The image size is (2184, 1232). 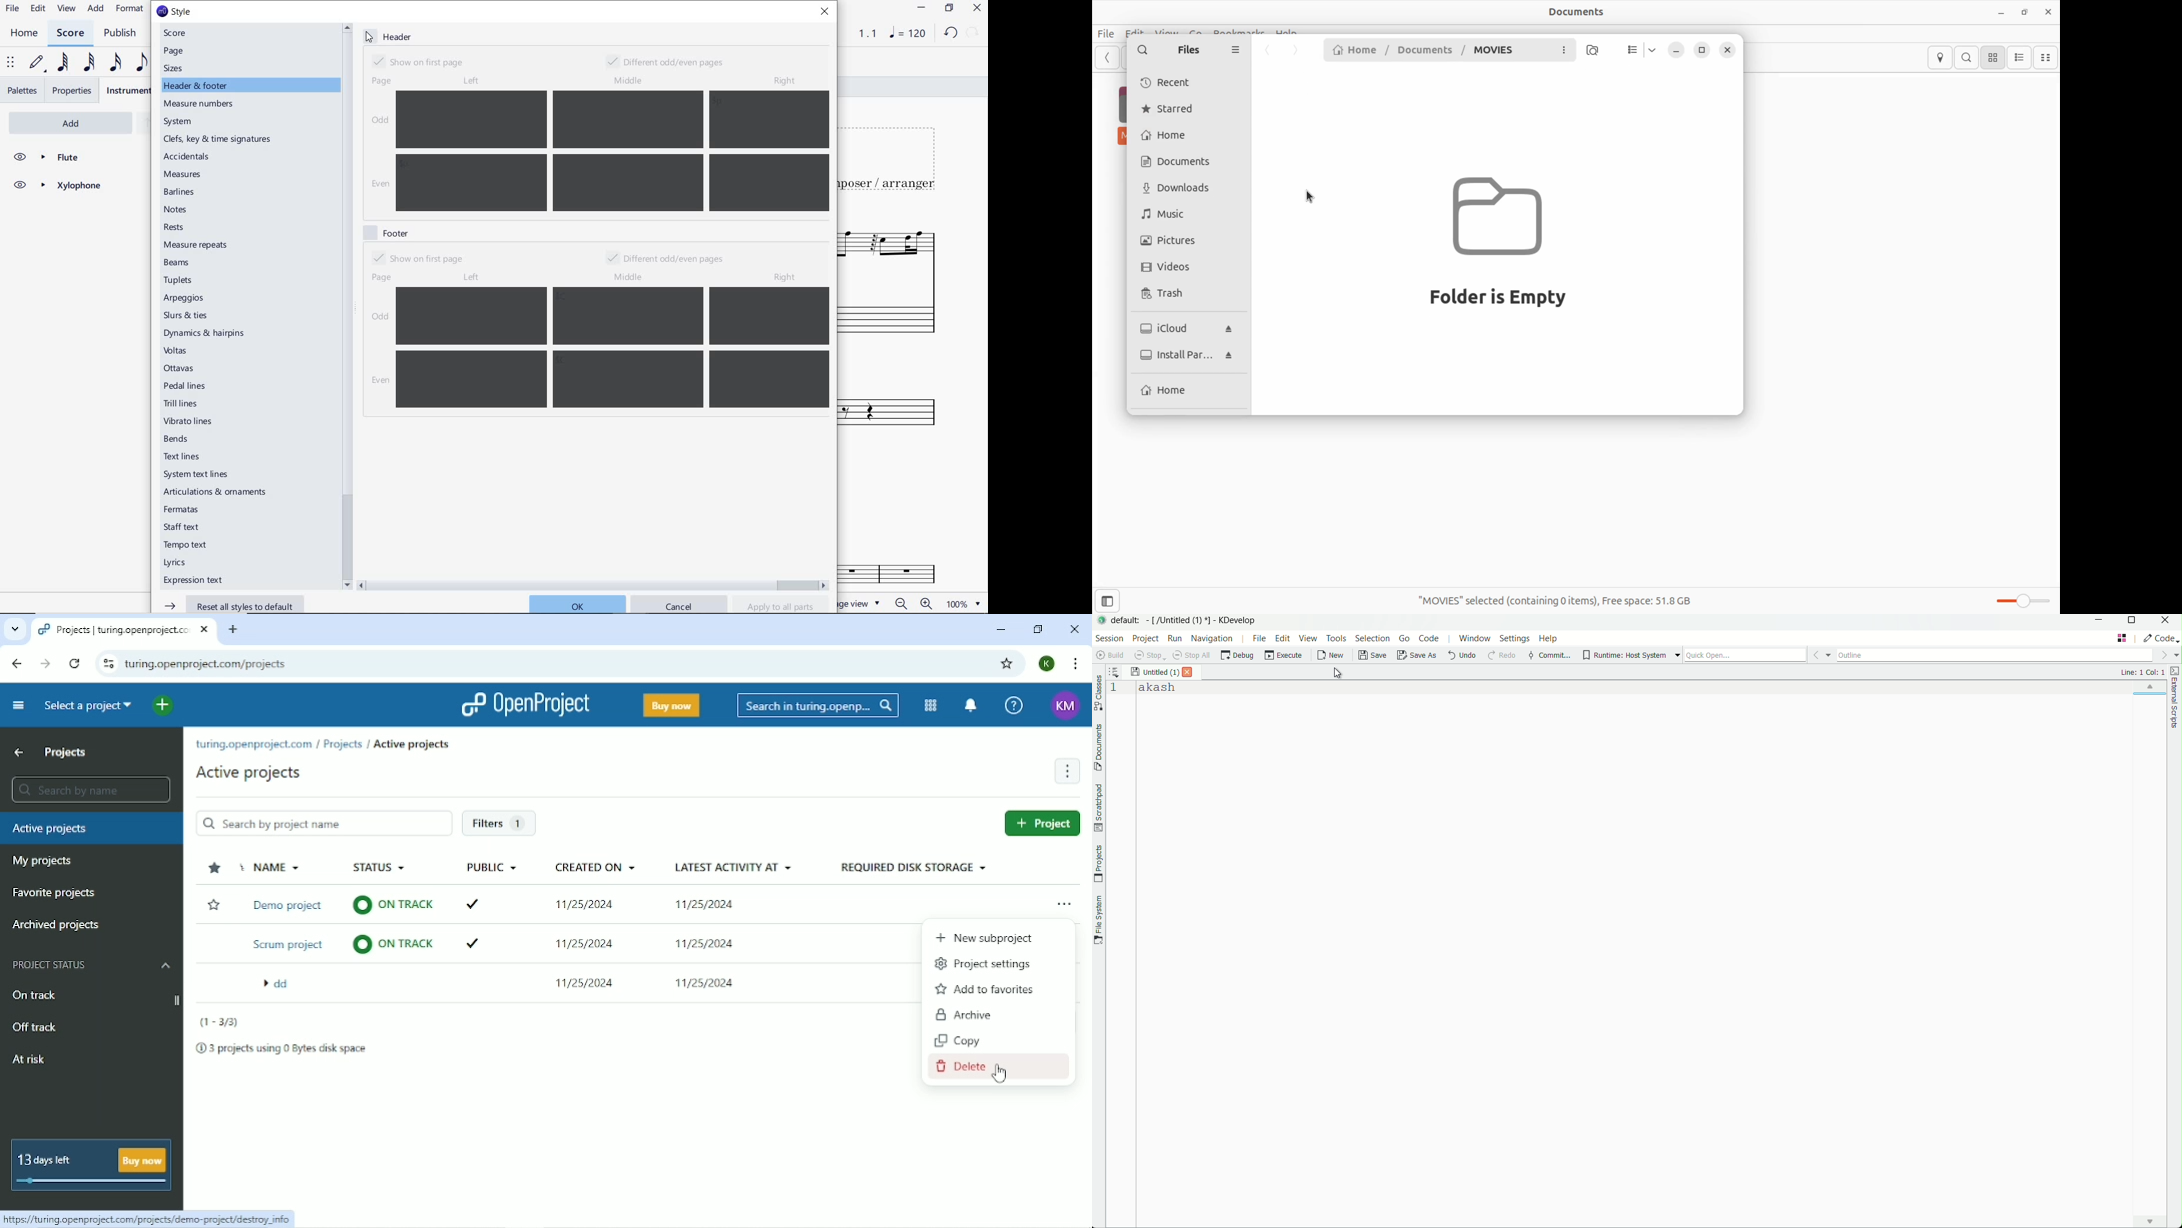 I want to click on Required disk storage, so click(x=912, y=869).